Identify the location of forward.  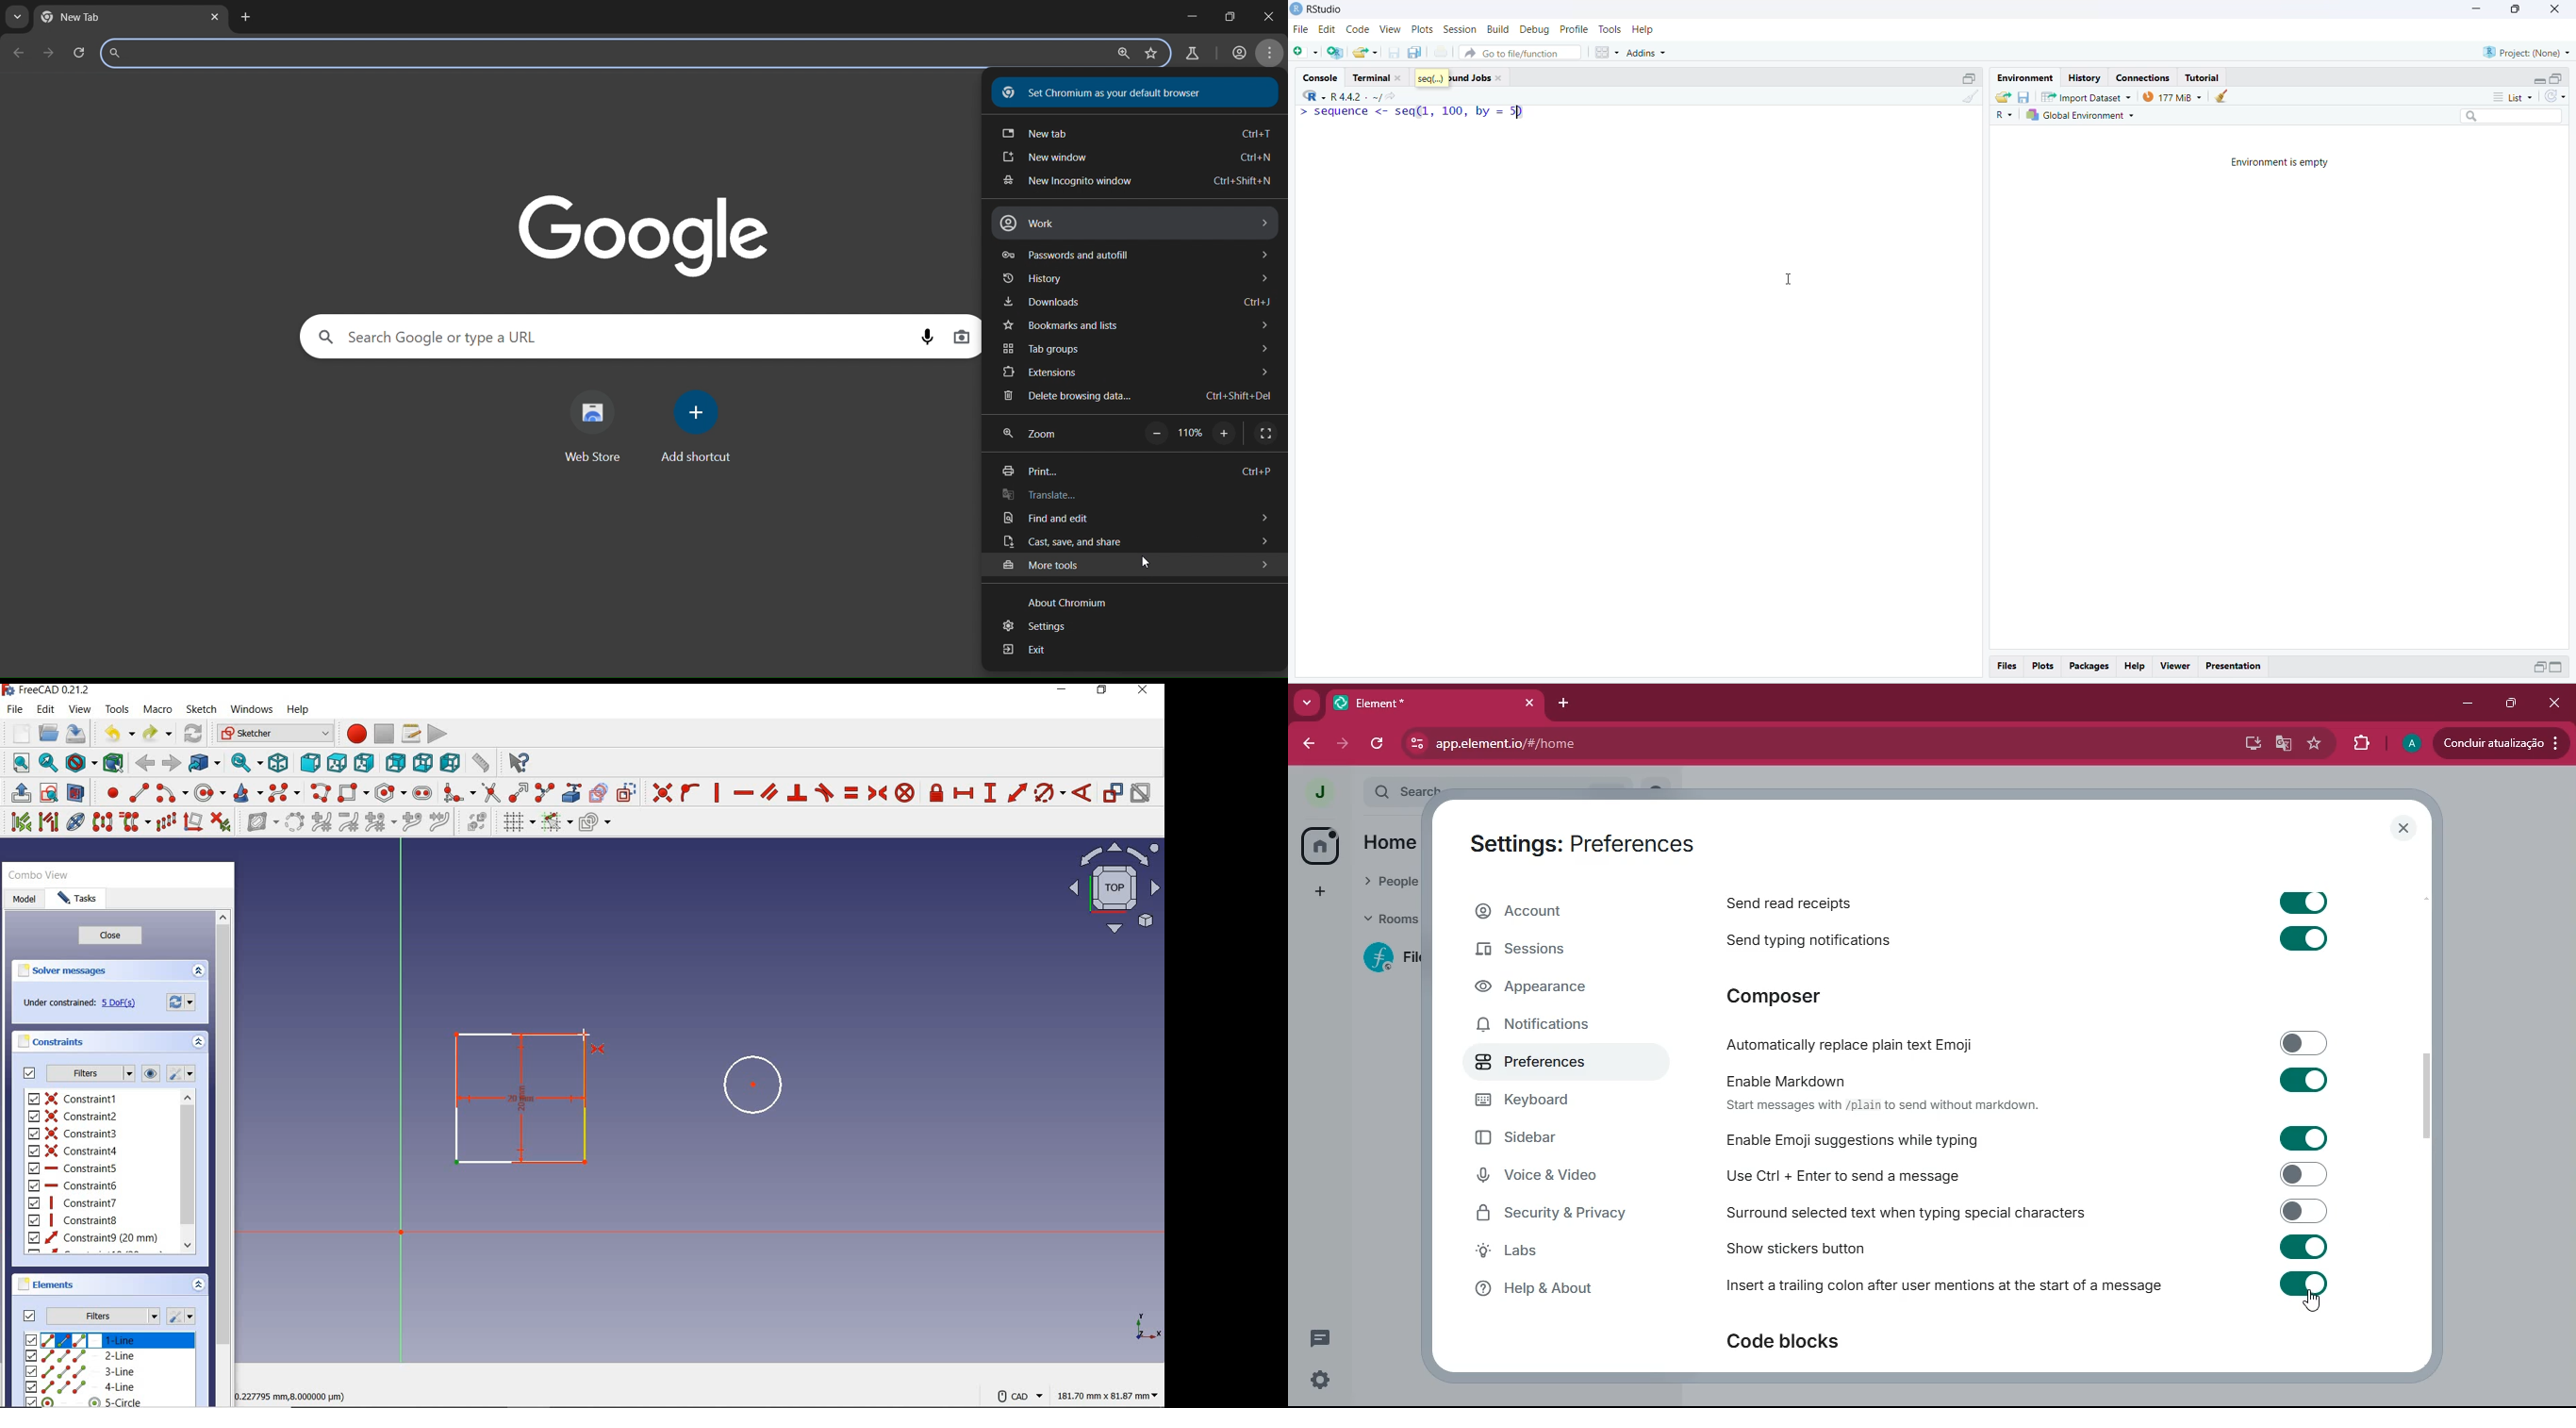
(1346, 744).